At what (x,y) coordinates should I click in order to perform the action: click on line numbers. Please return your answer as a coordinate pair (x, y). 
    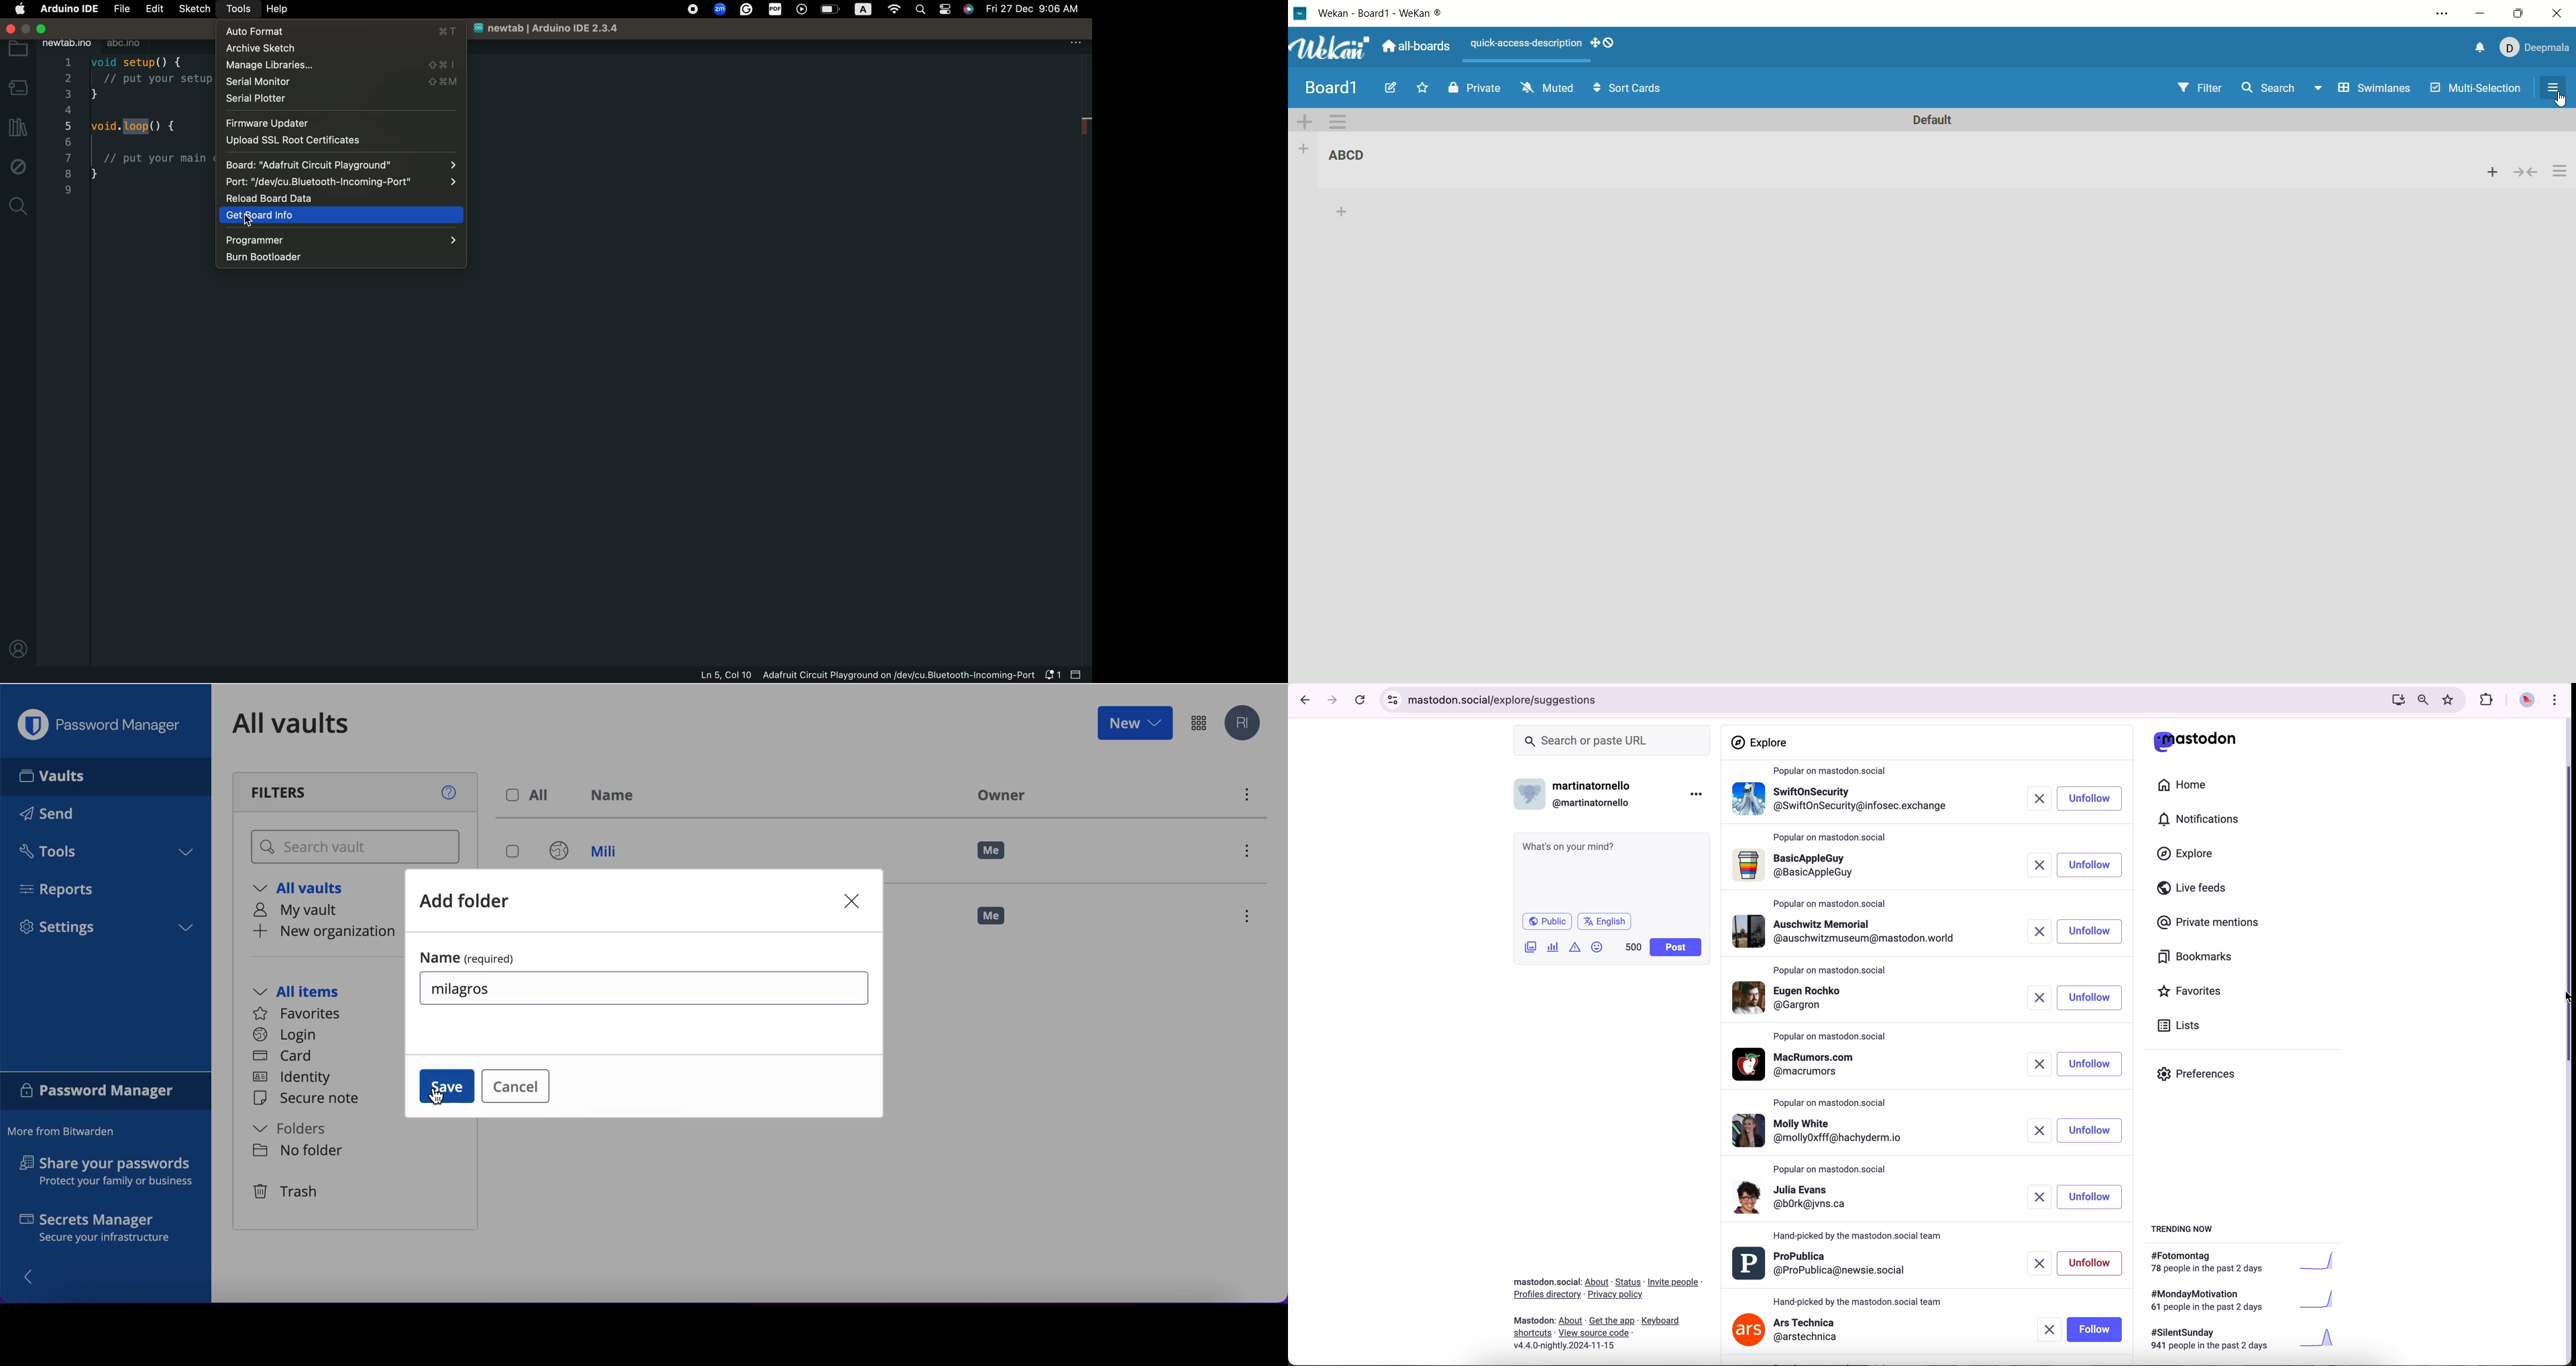
    Looking at the image, I should click on (66, 127).